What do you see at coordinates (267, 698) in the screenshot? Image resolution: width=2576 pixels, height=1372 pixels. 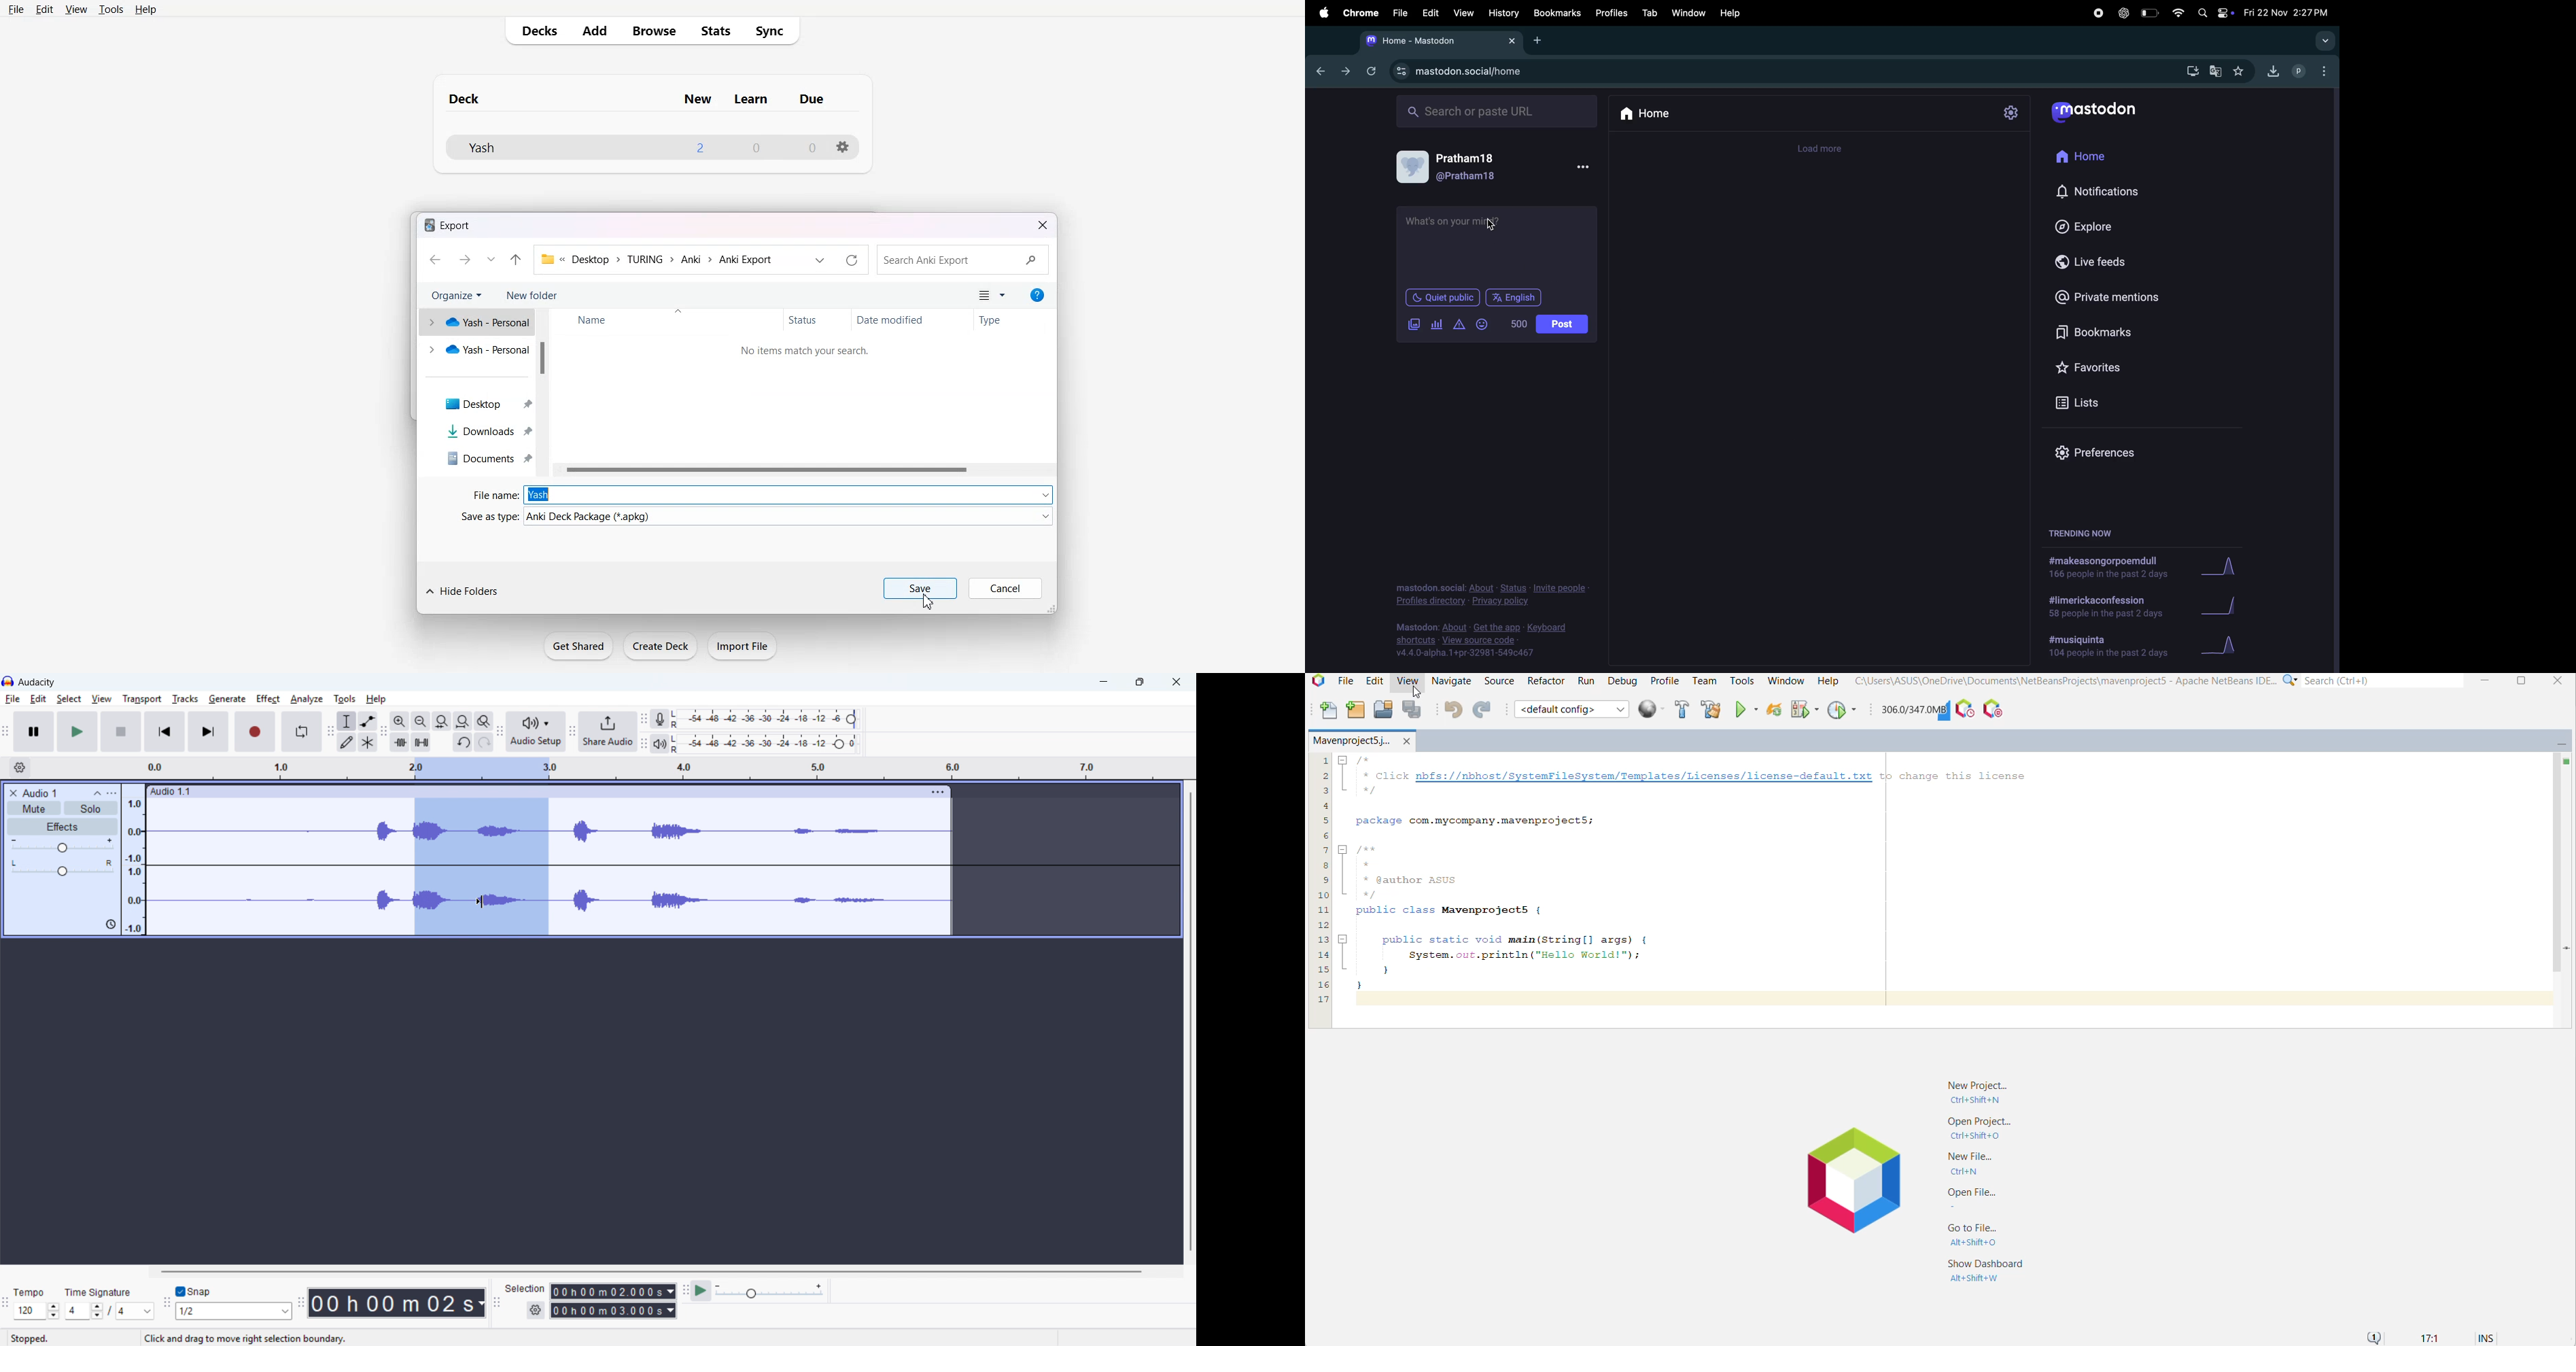 I see `Perfect` at bounding box center [267, 698].